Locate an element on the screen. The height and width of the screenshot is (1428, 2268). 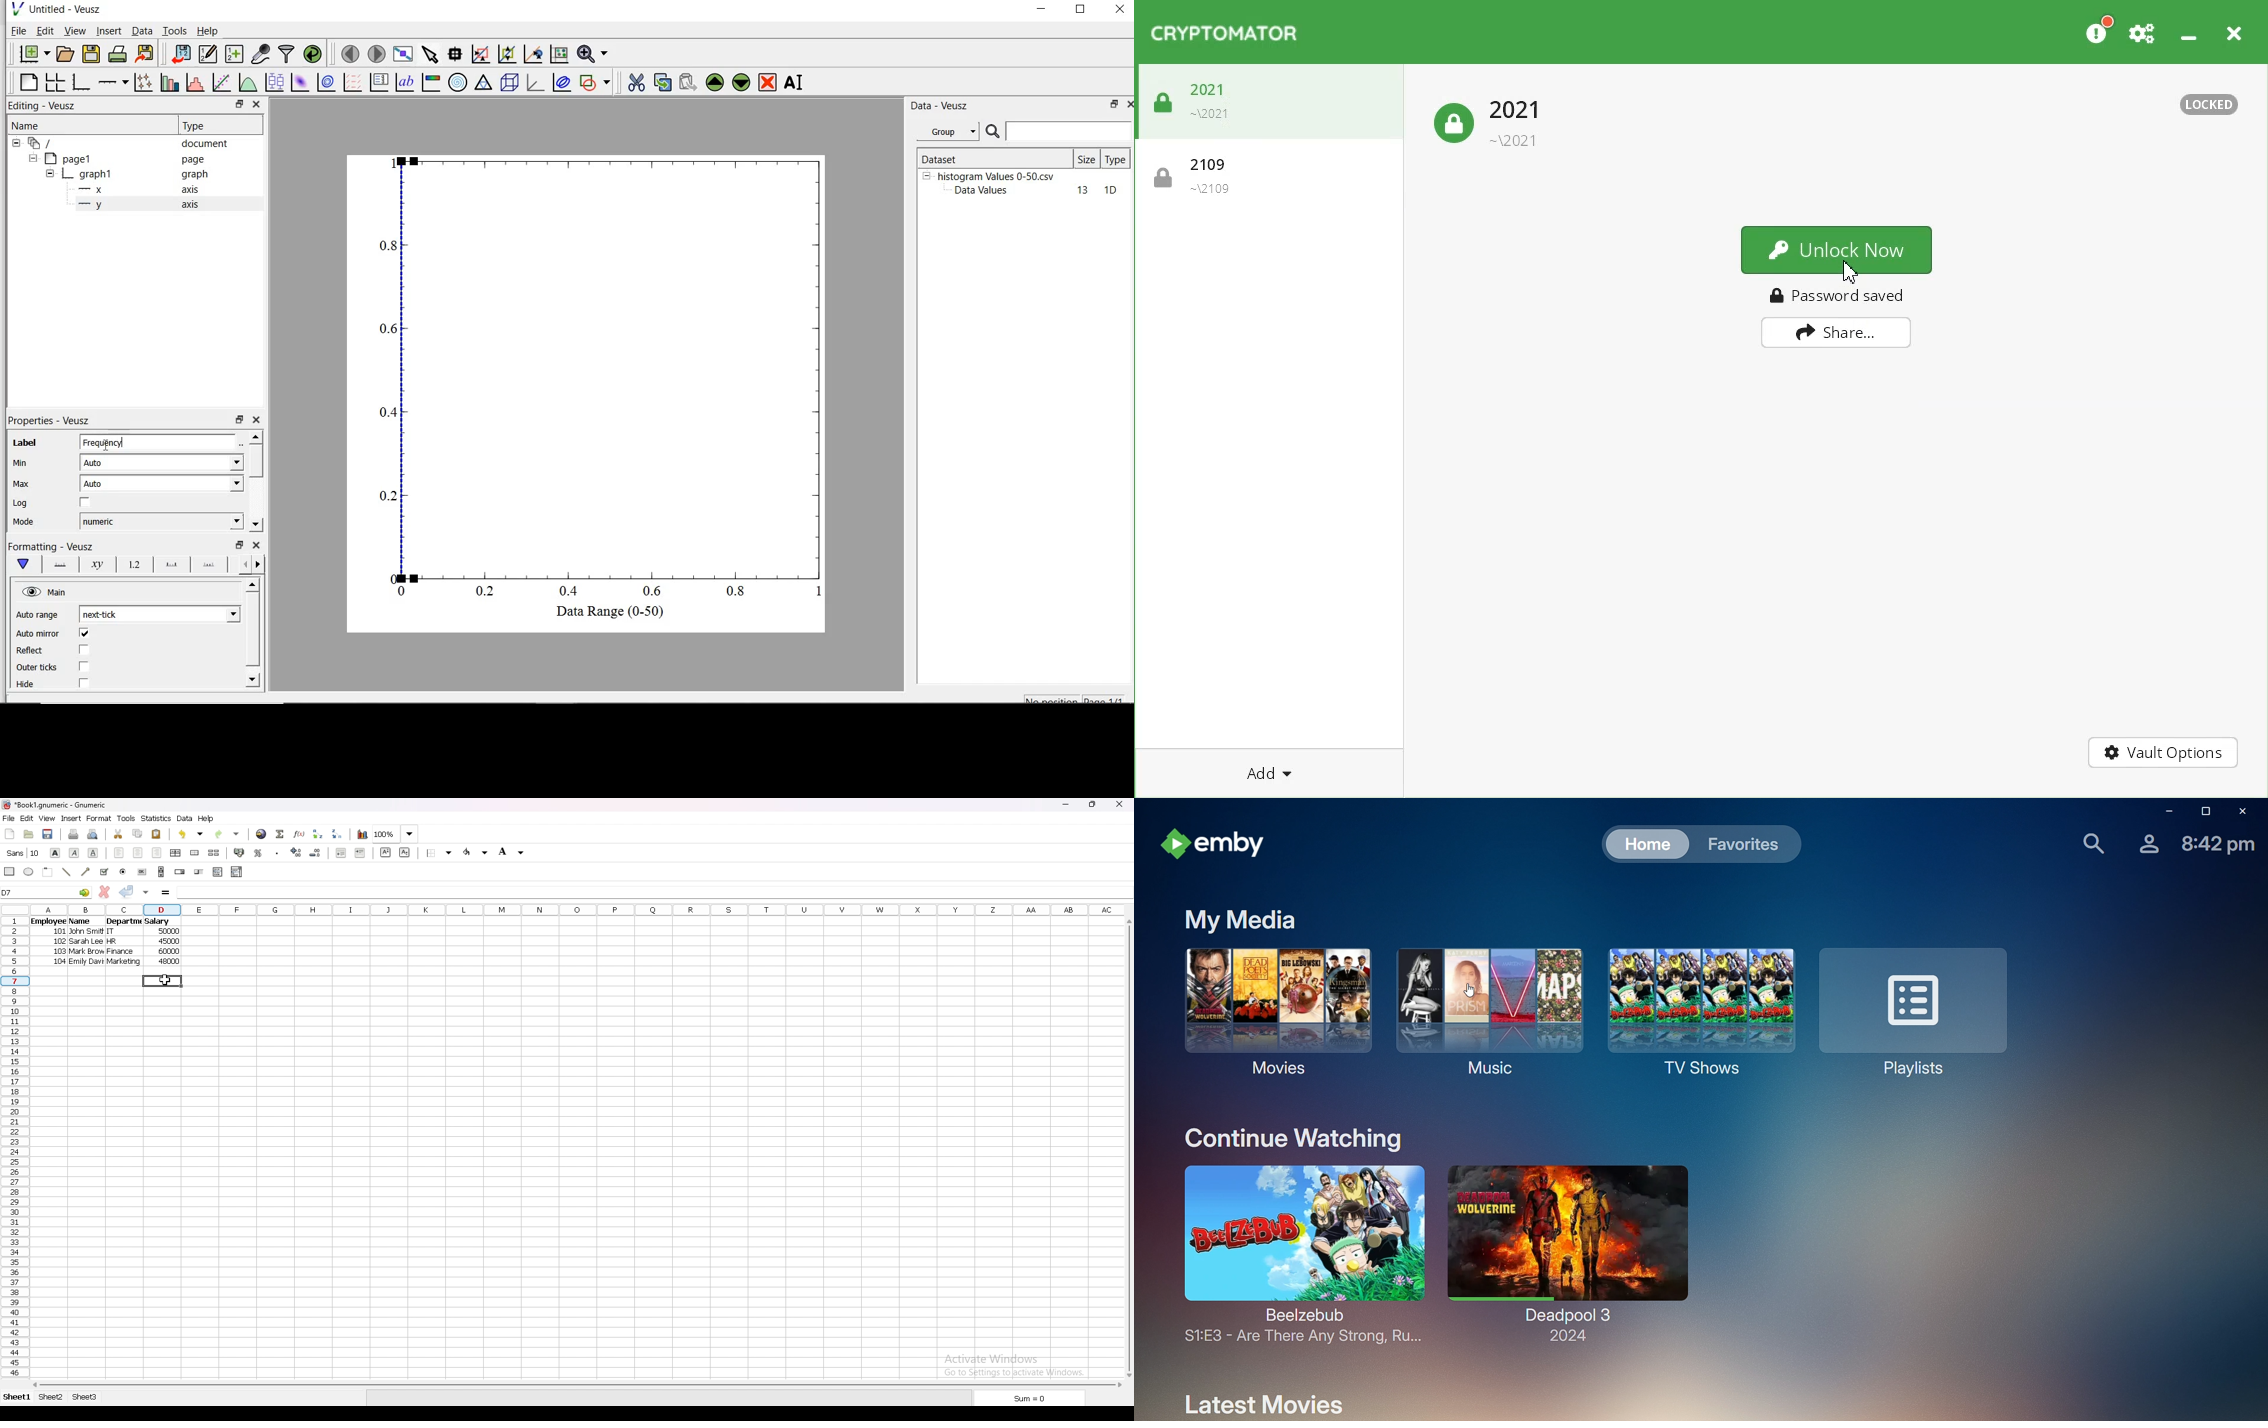
hide is located at coordinates (50, 175).